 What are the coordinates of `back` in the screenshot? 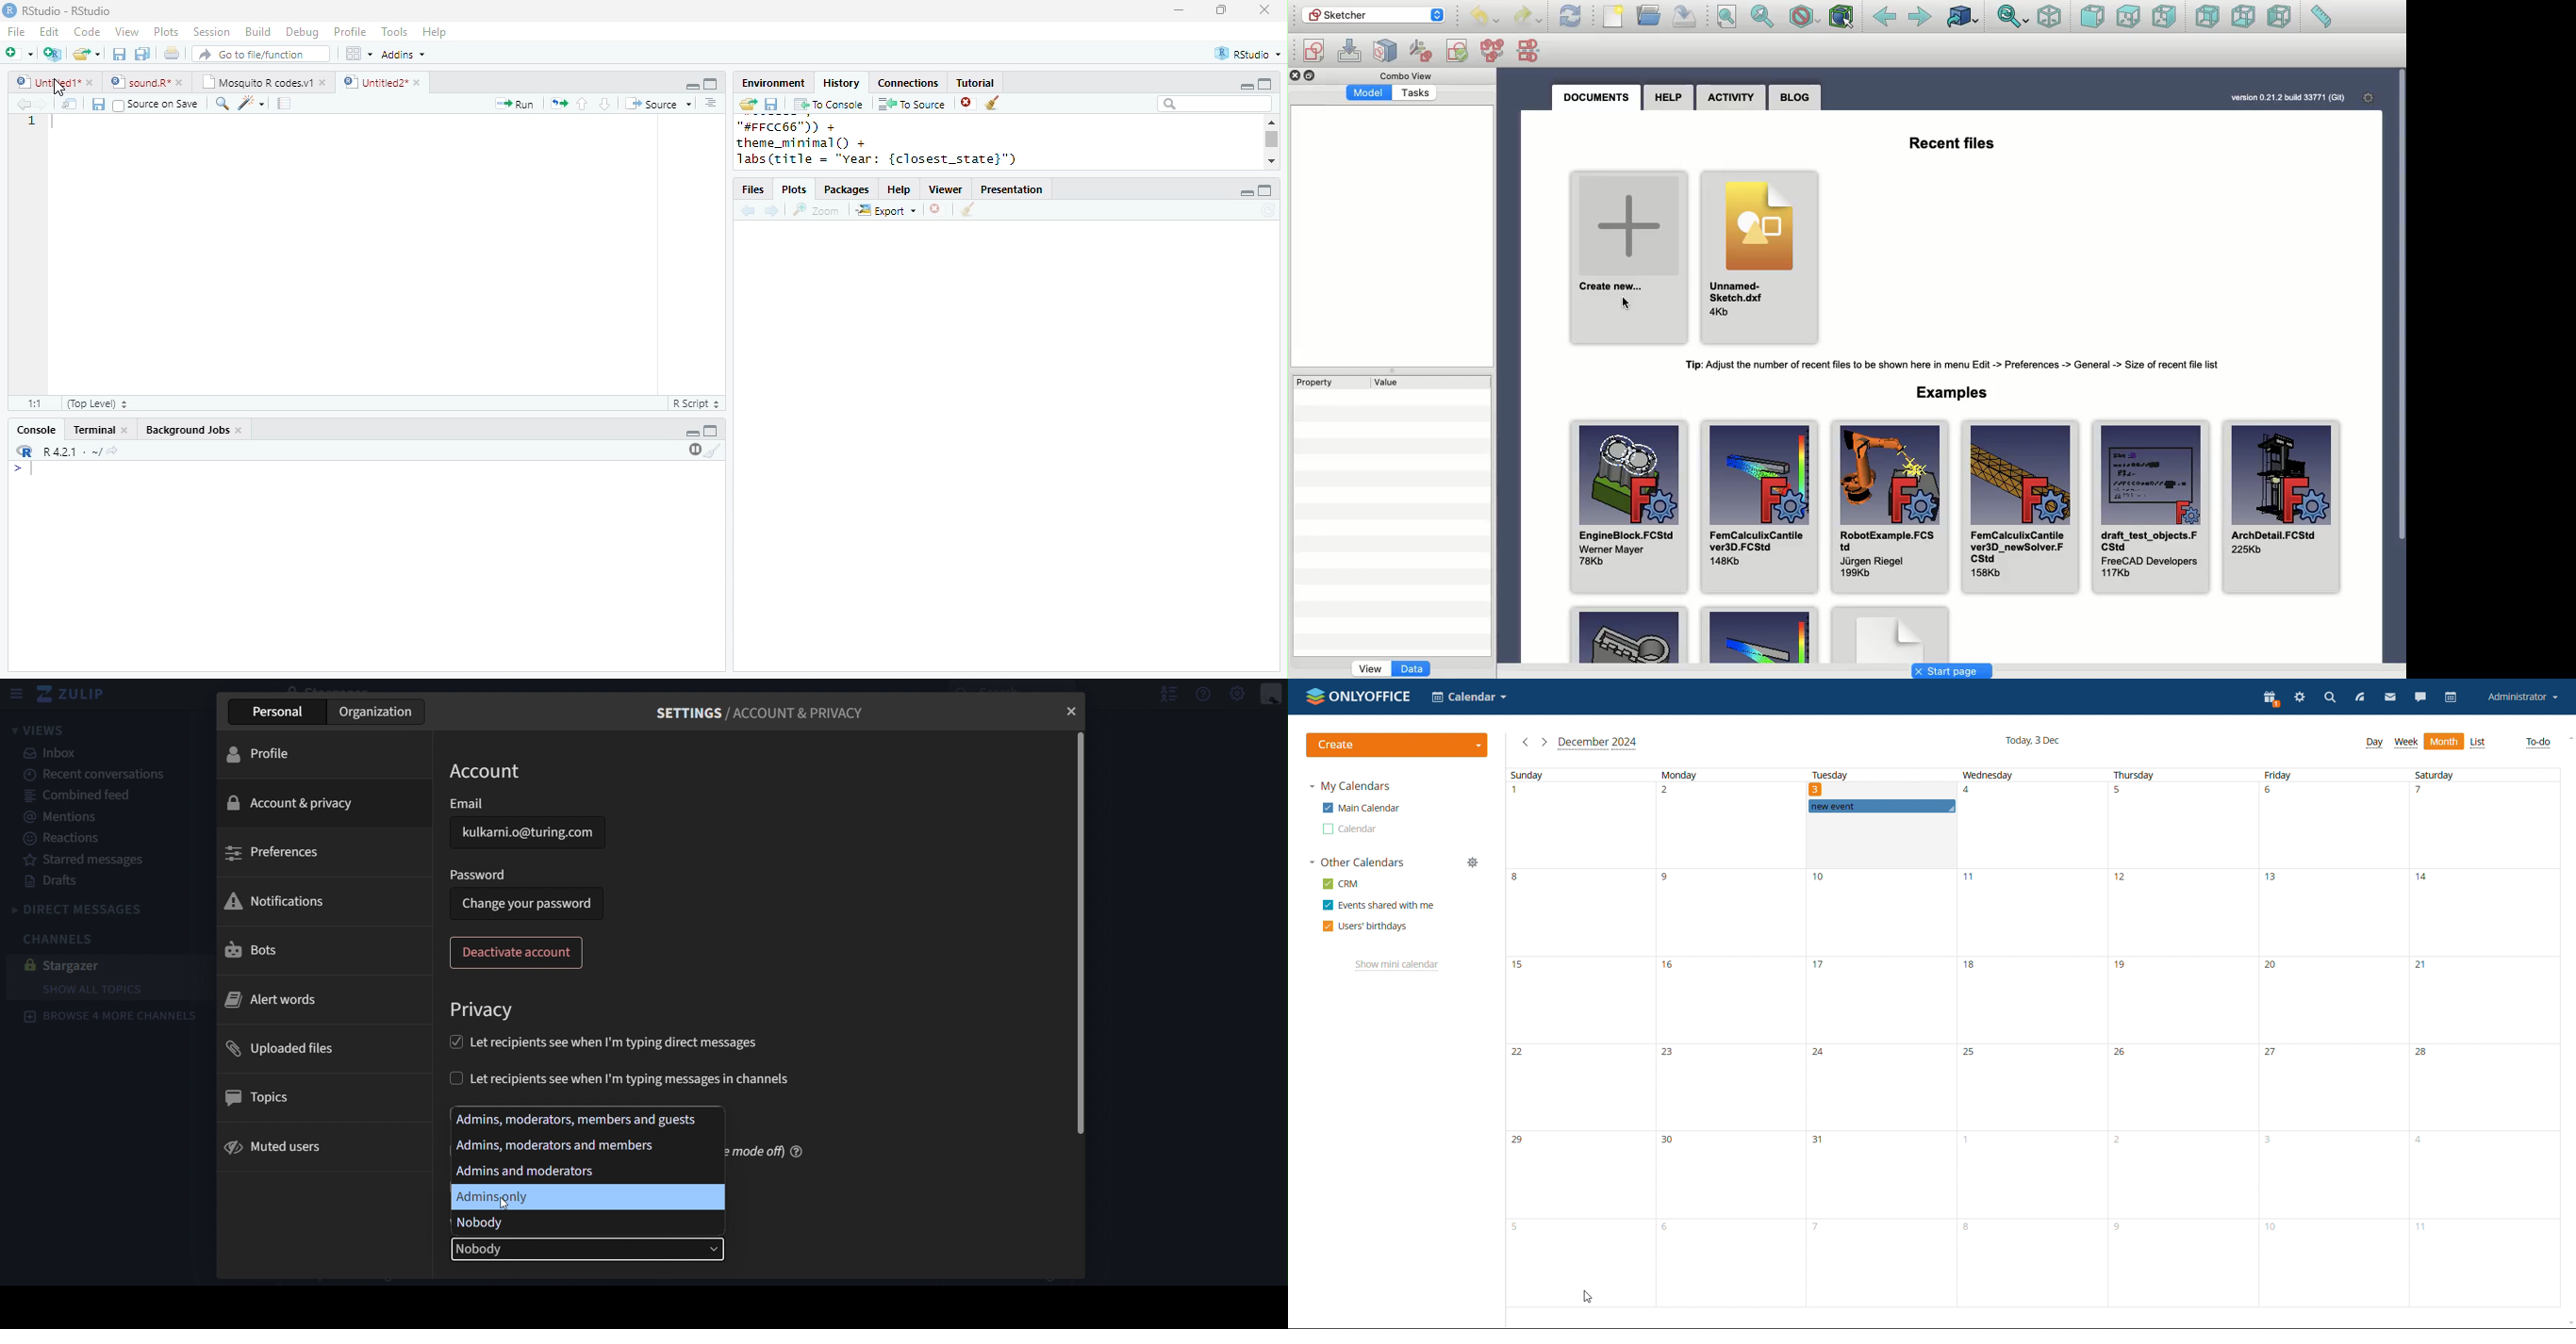 It's located at (748, 210).